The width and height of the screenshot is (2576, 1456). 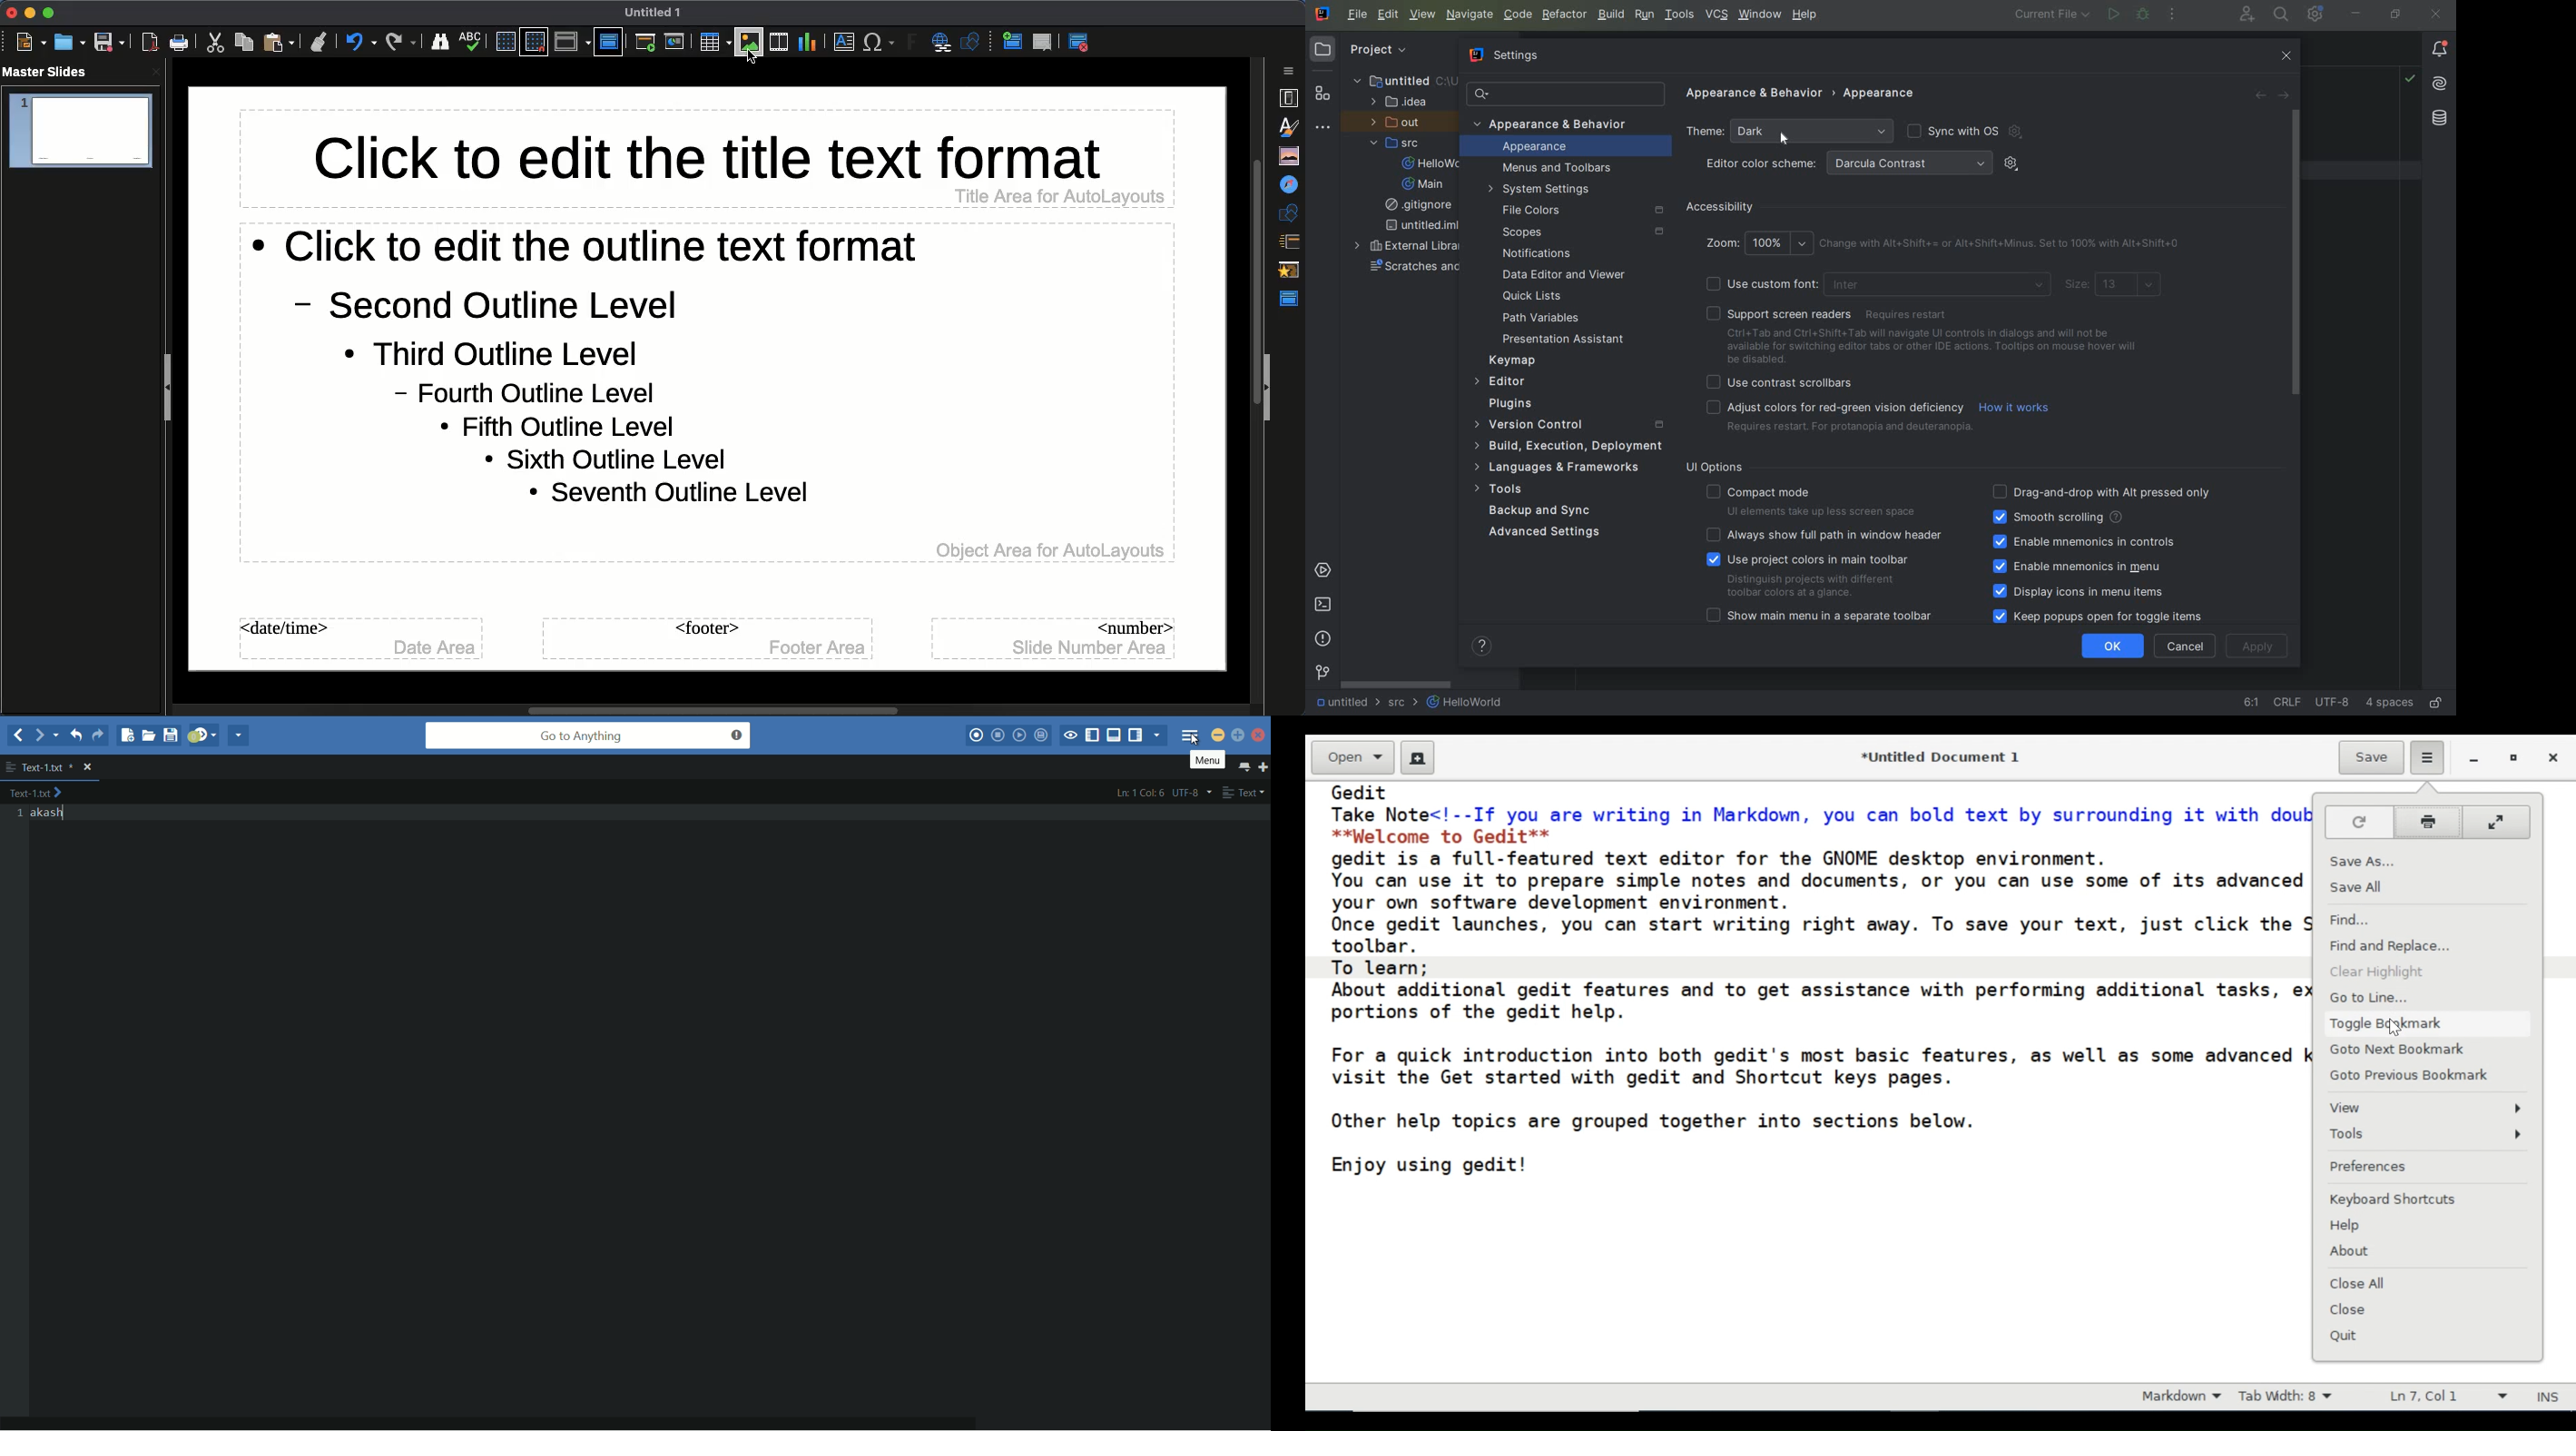 What do you see at coordinates (1418, 758) in the screenshot?
I see `Create a new document` at bounding box center [1418, 758].